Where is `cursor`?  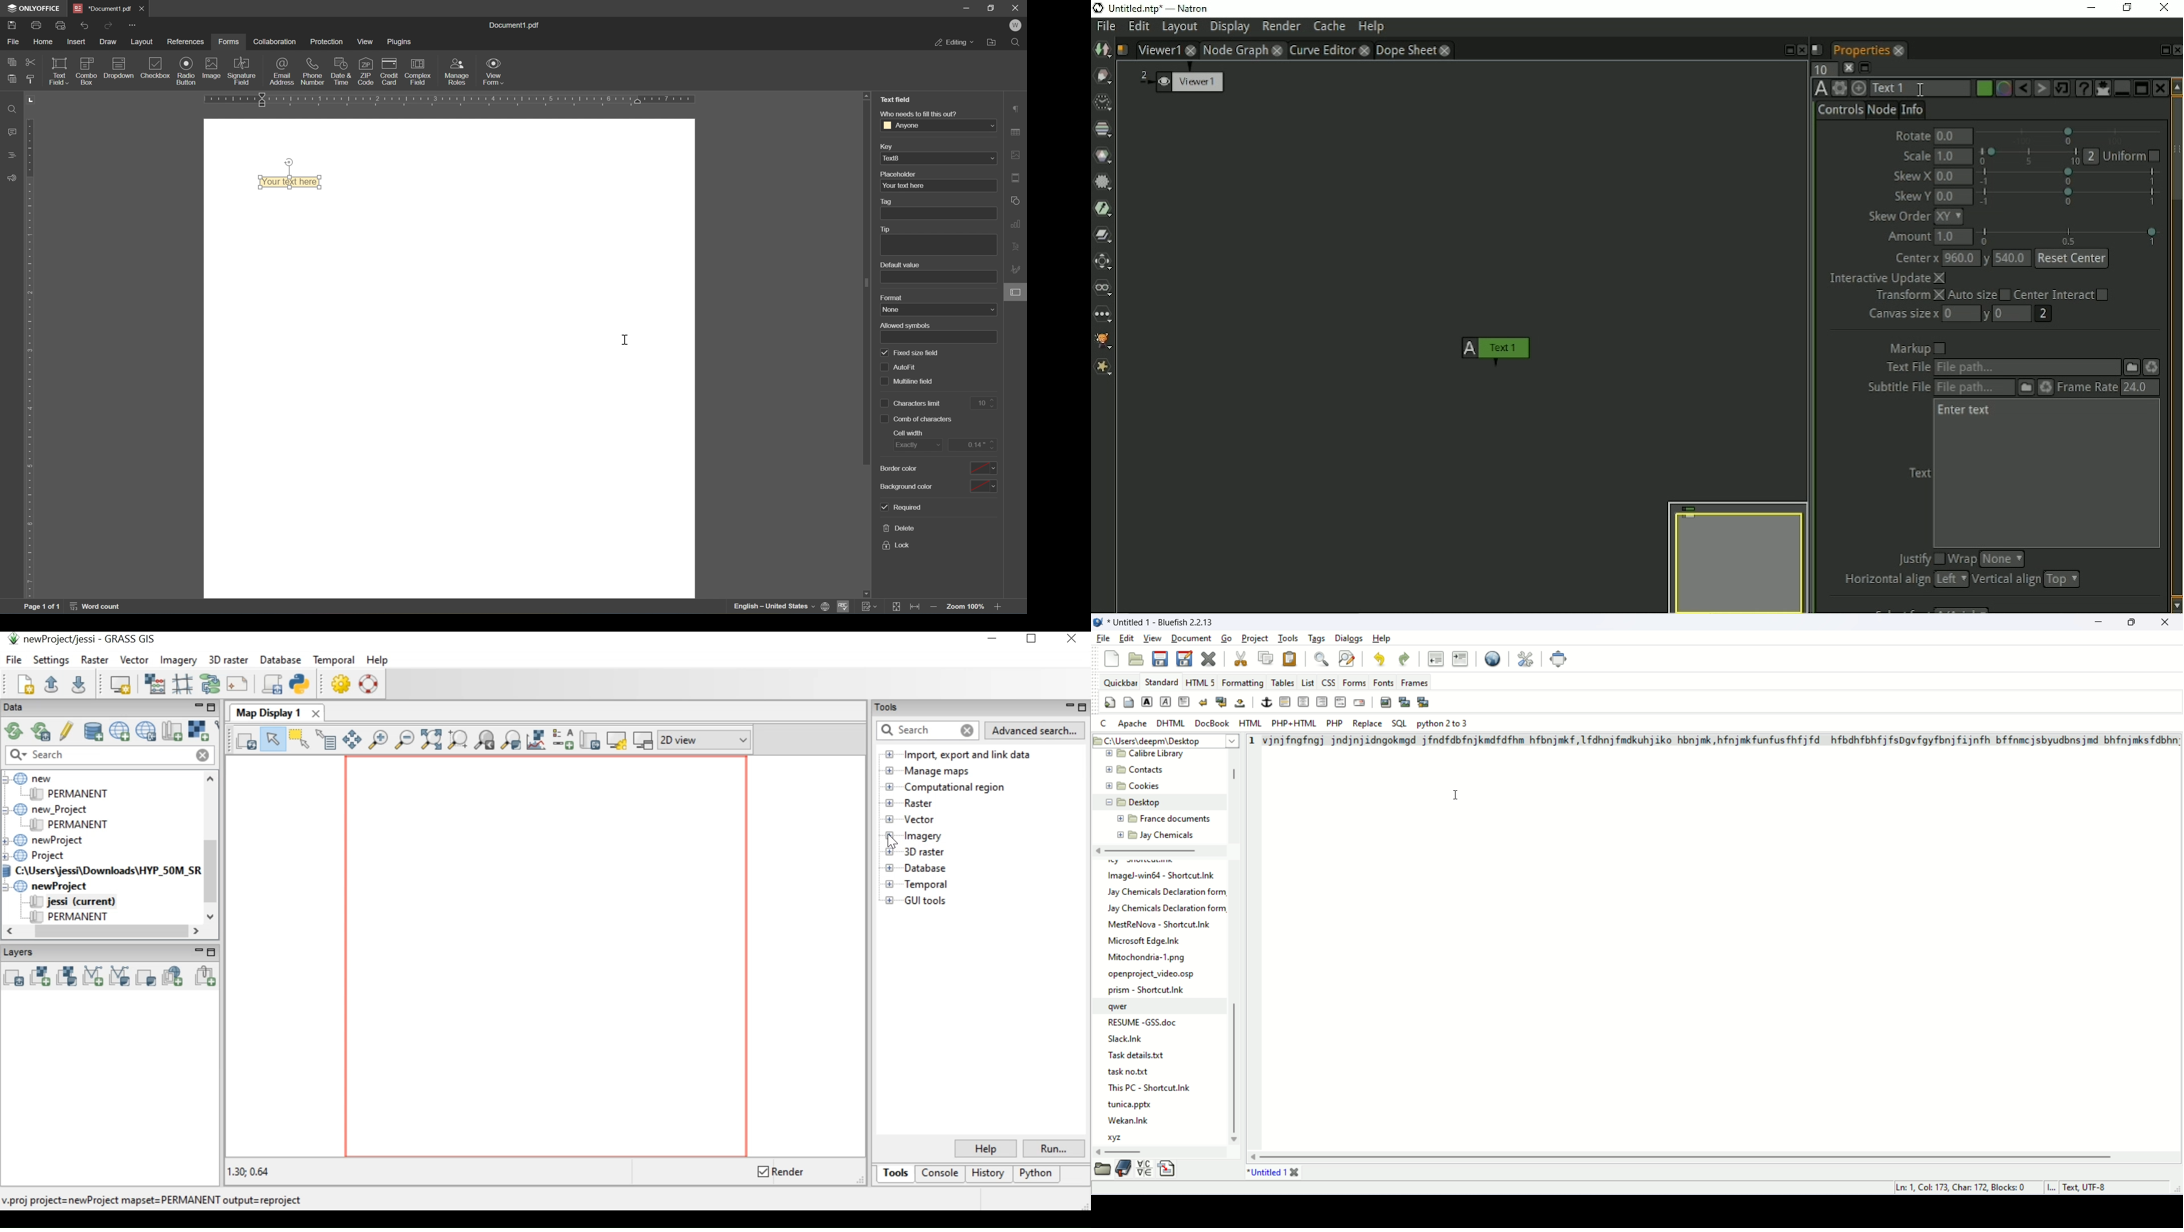 cursor is located at coordinates (1457, 797).